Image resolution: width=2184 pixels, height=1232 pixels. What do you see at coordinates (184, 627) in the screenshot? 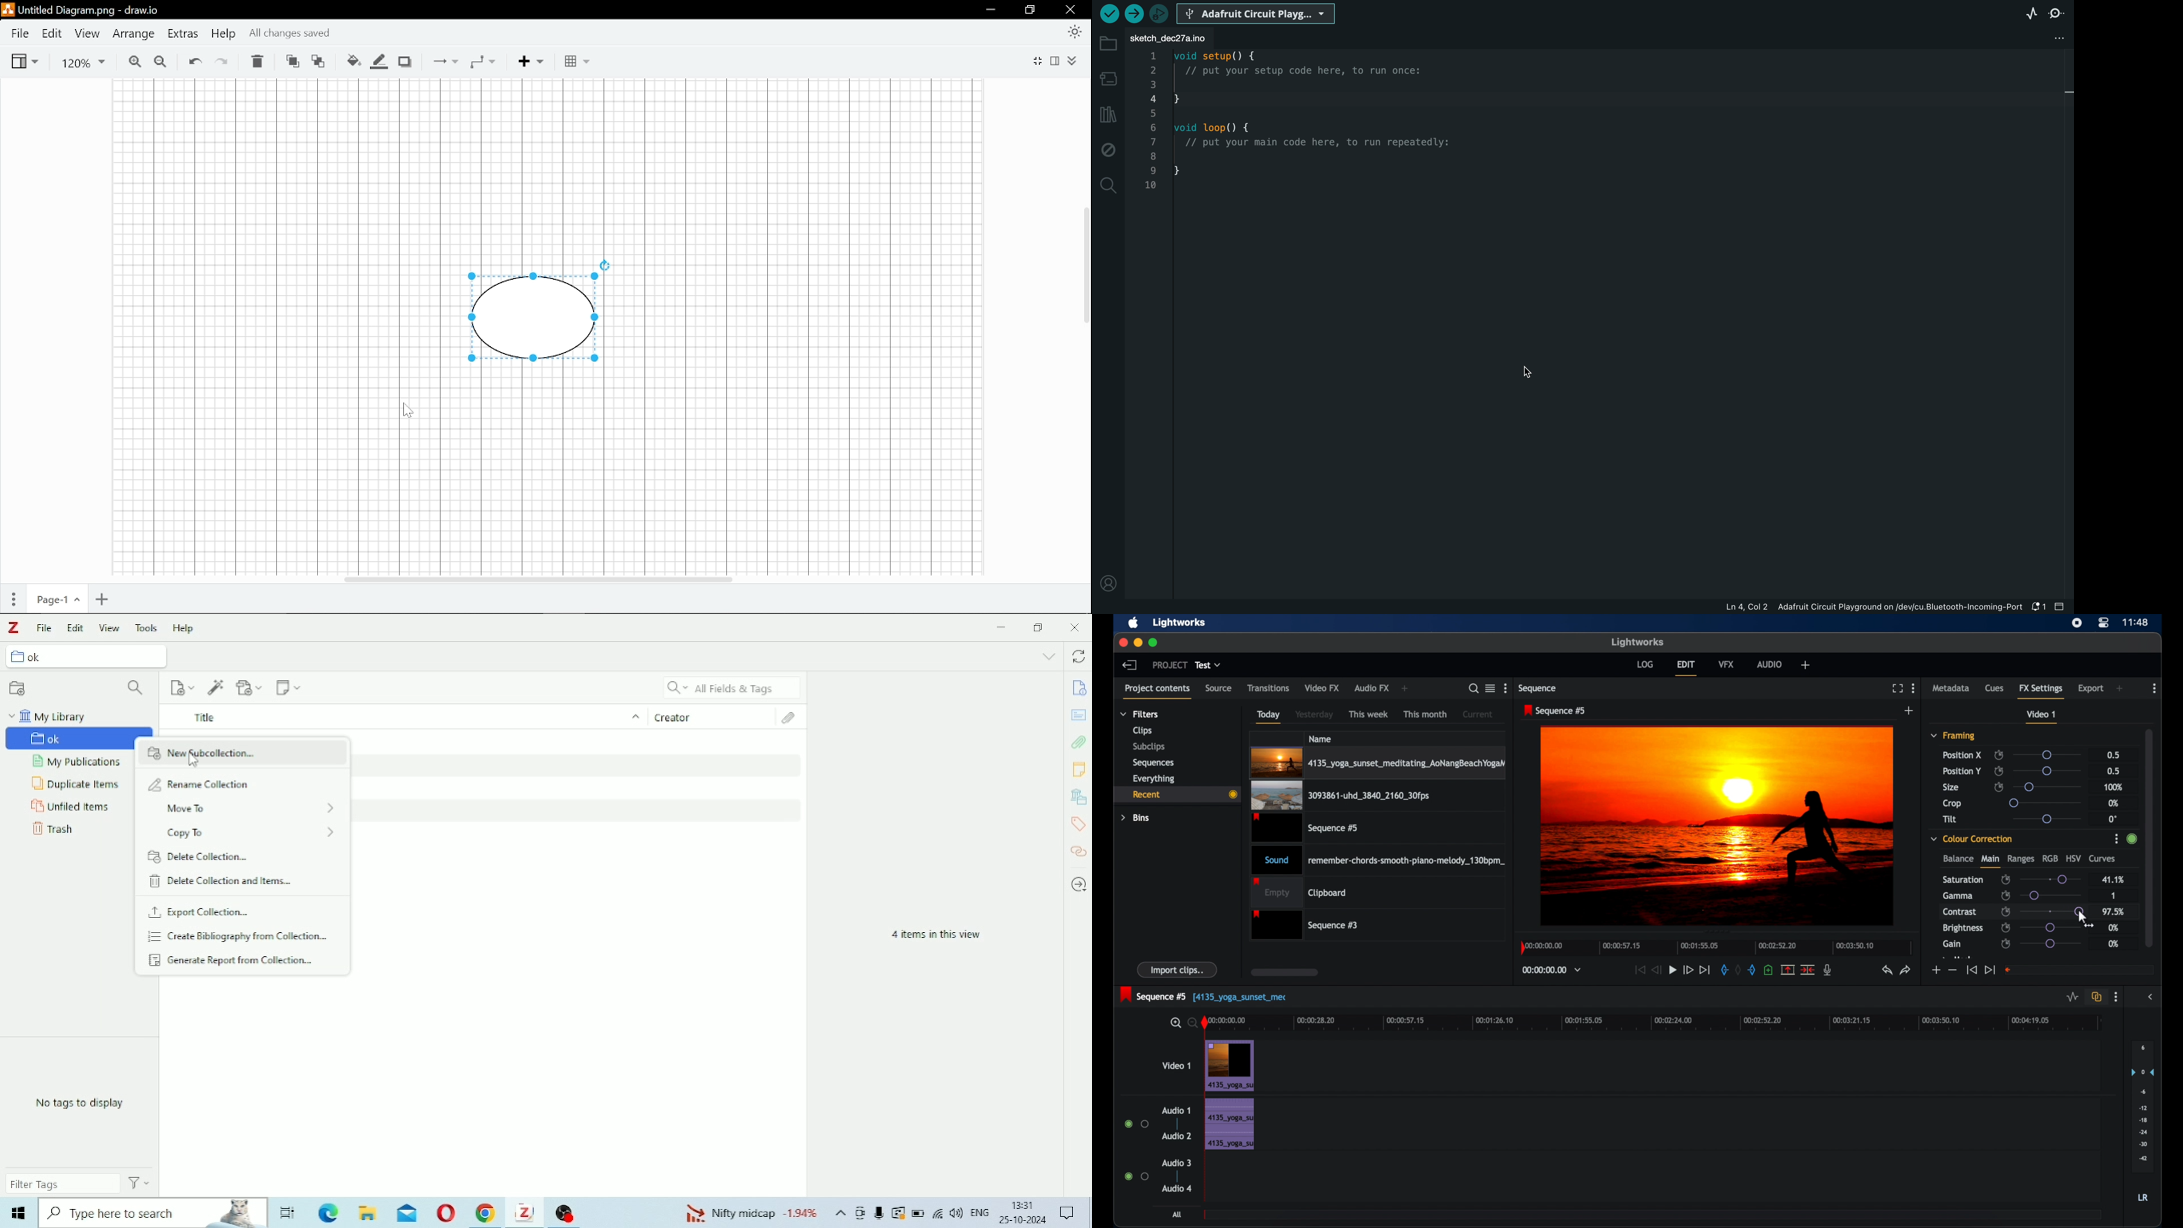
I see `Help` at bounding box center [184, 627].